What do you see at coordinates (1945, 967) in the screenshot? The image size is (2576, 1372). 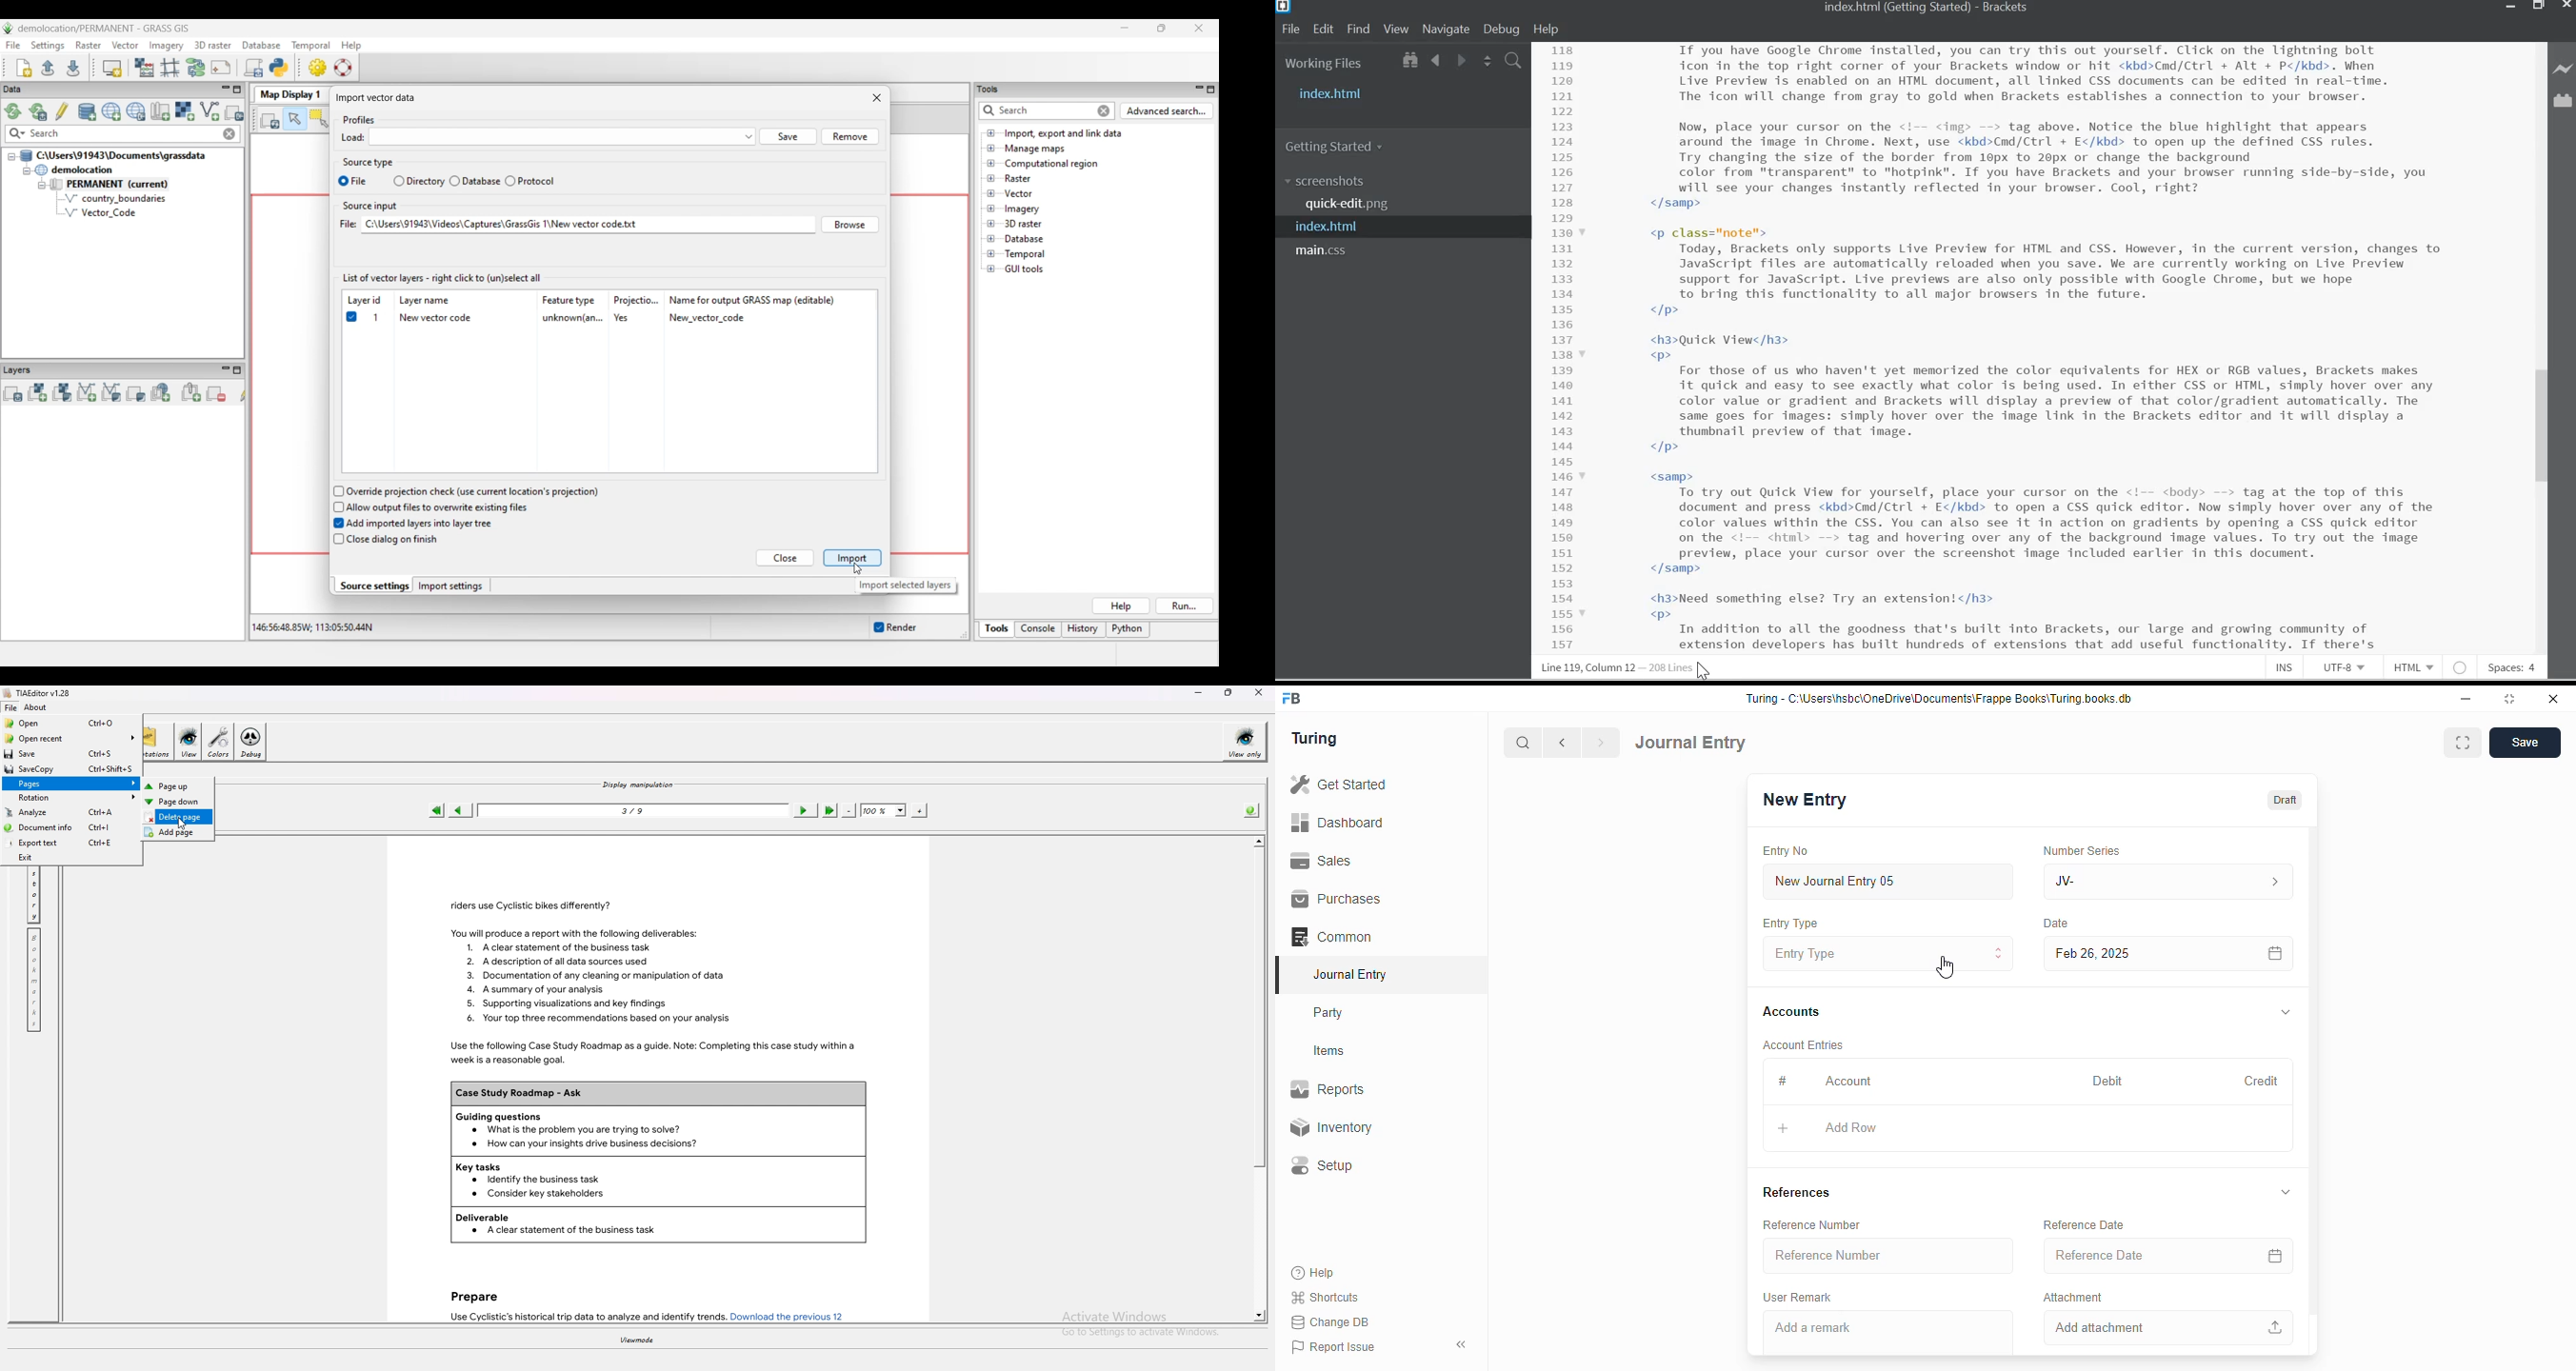 I see `cursor` at bounding box center [1945, 967].